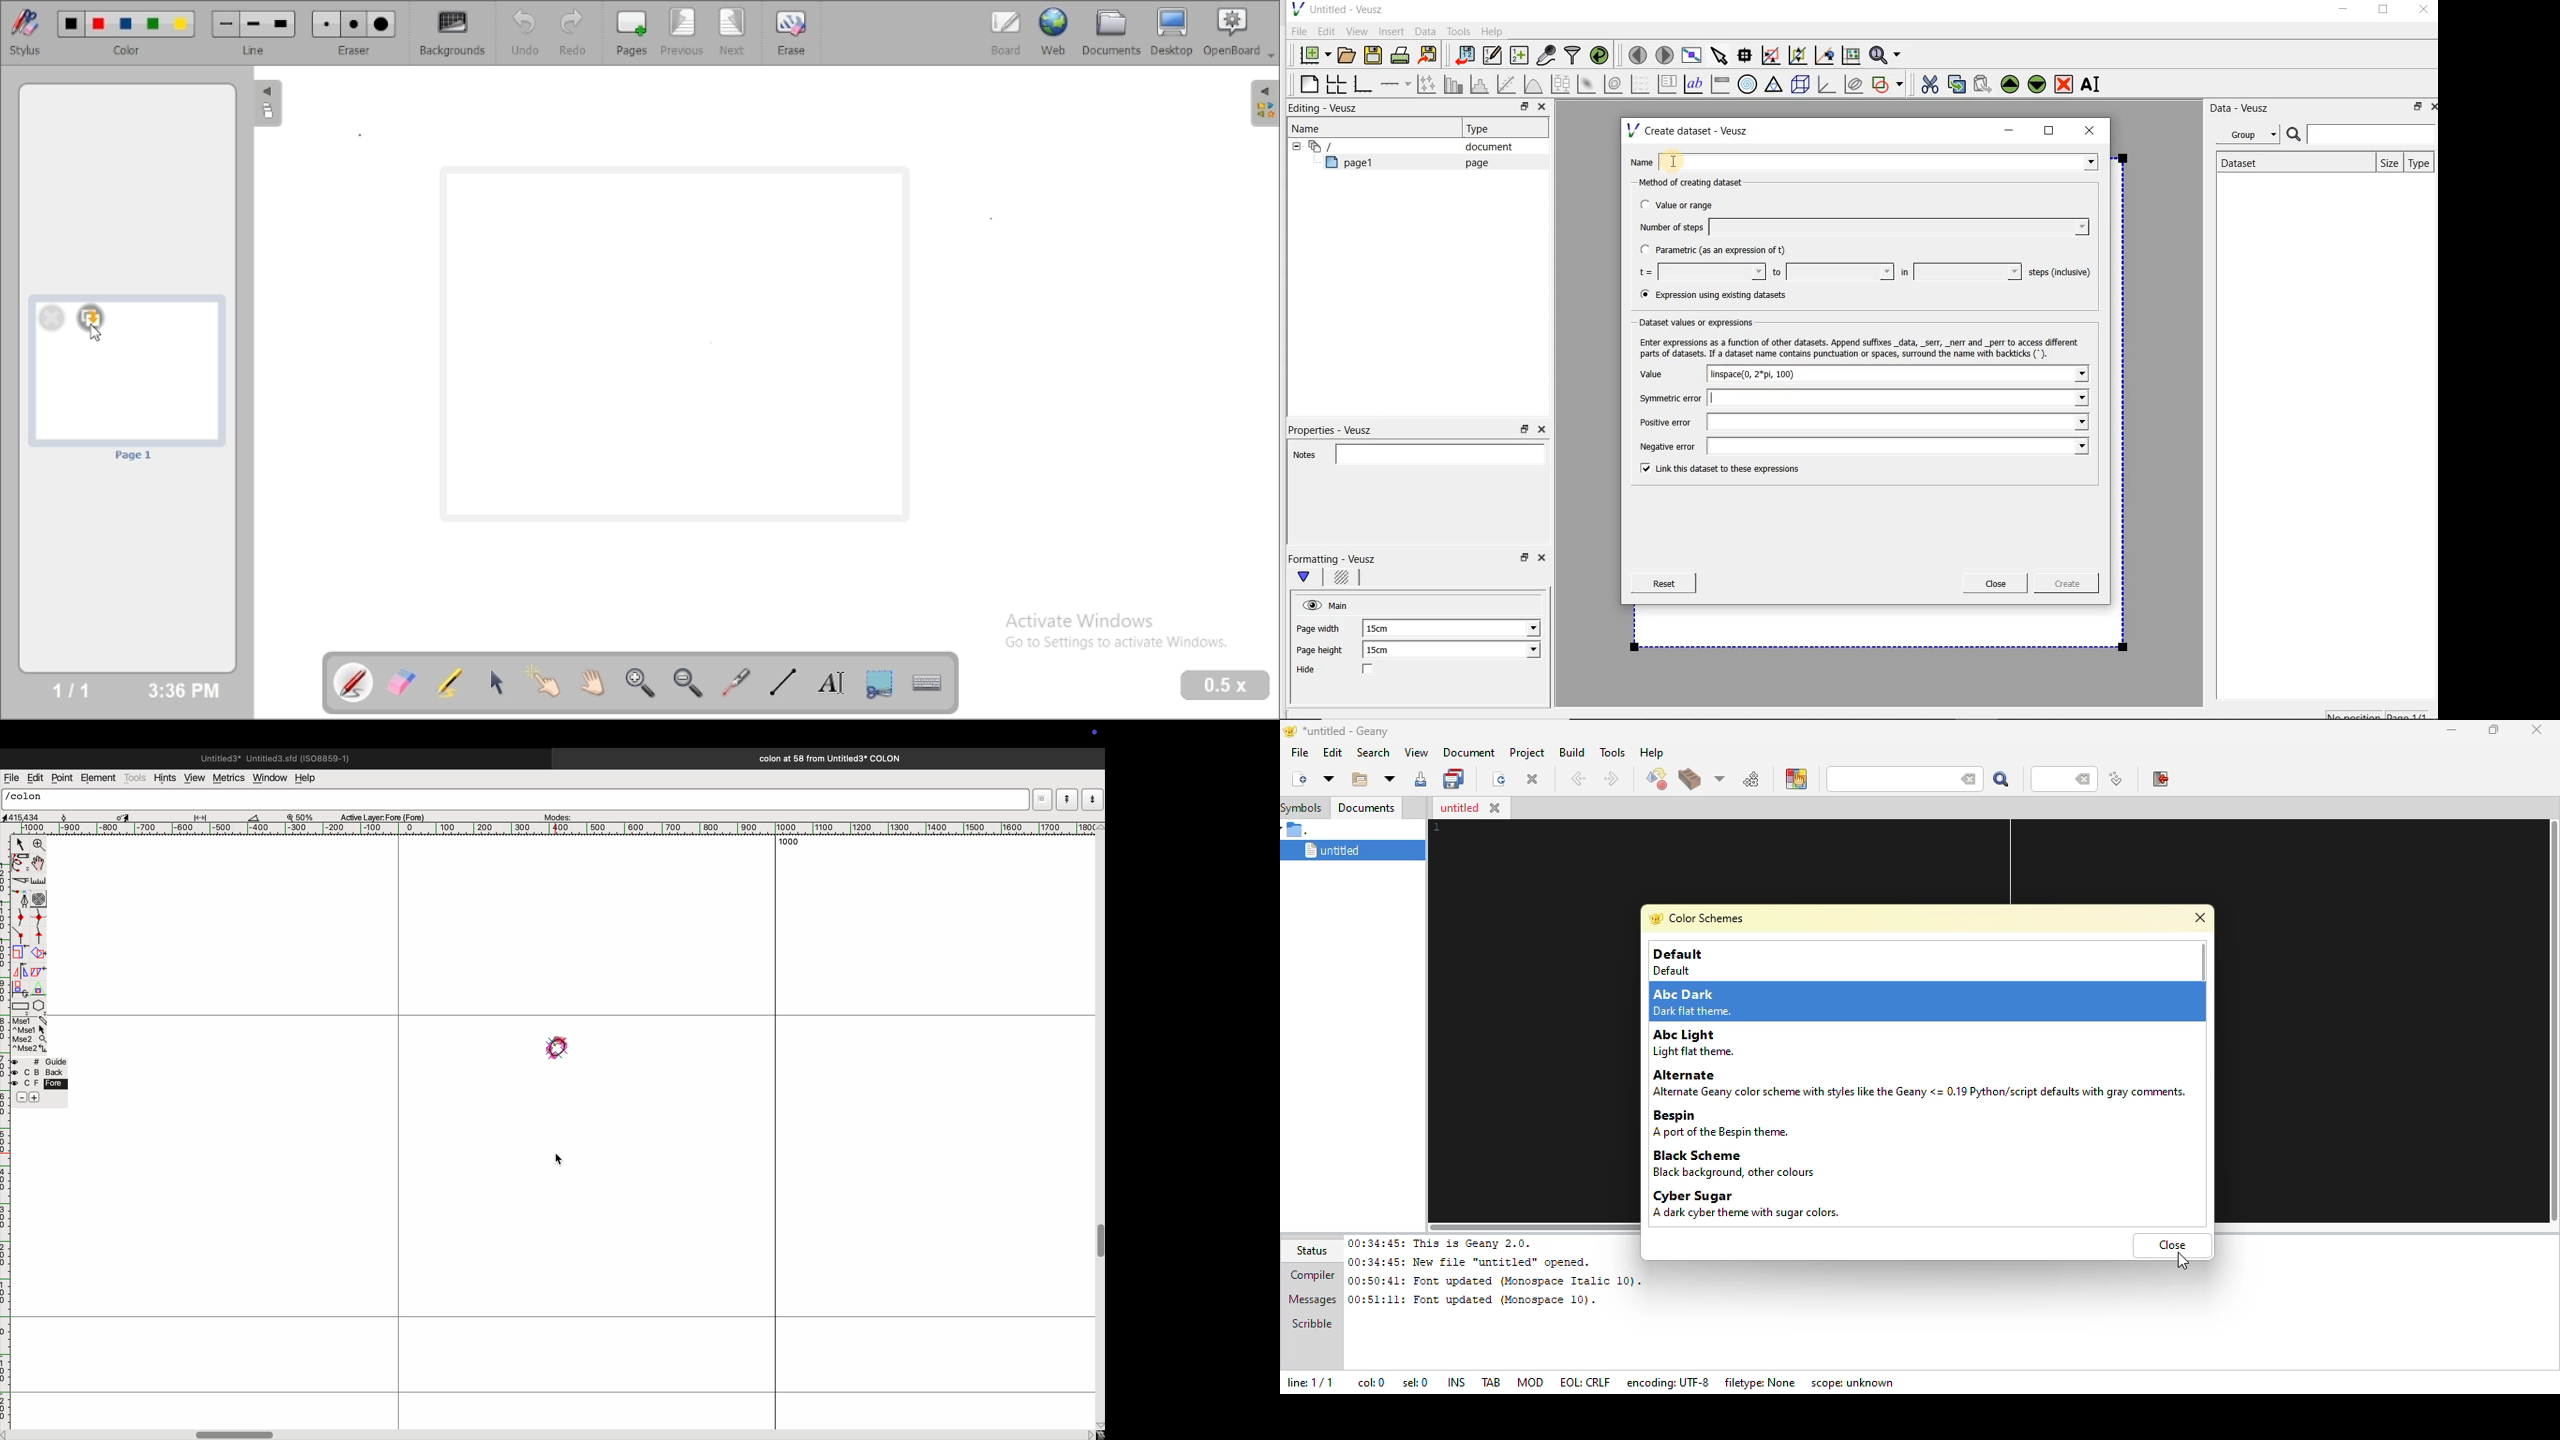 This screenshot has width=2576, height=1456. I want to click on edit, so click(35, 778).